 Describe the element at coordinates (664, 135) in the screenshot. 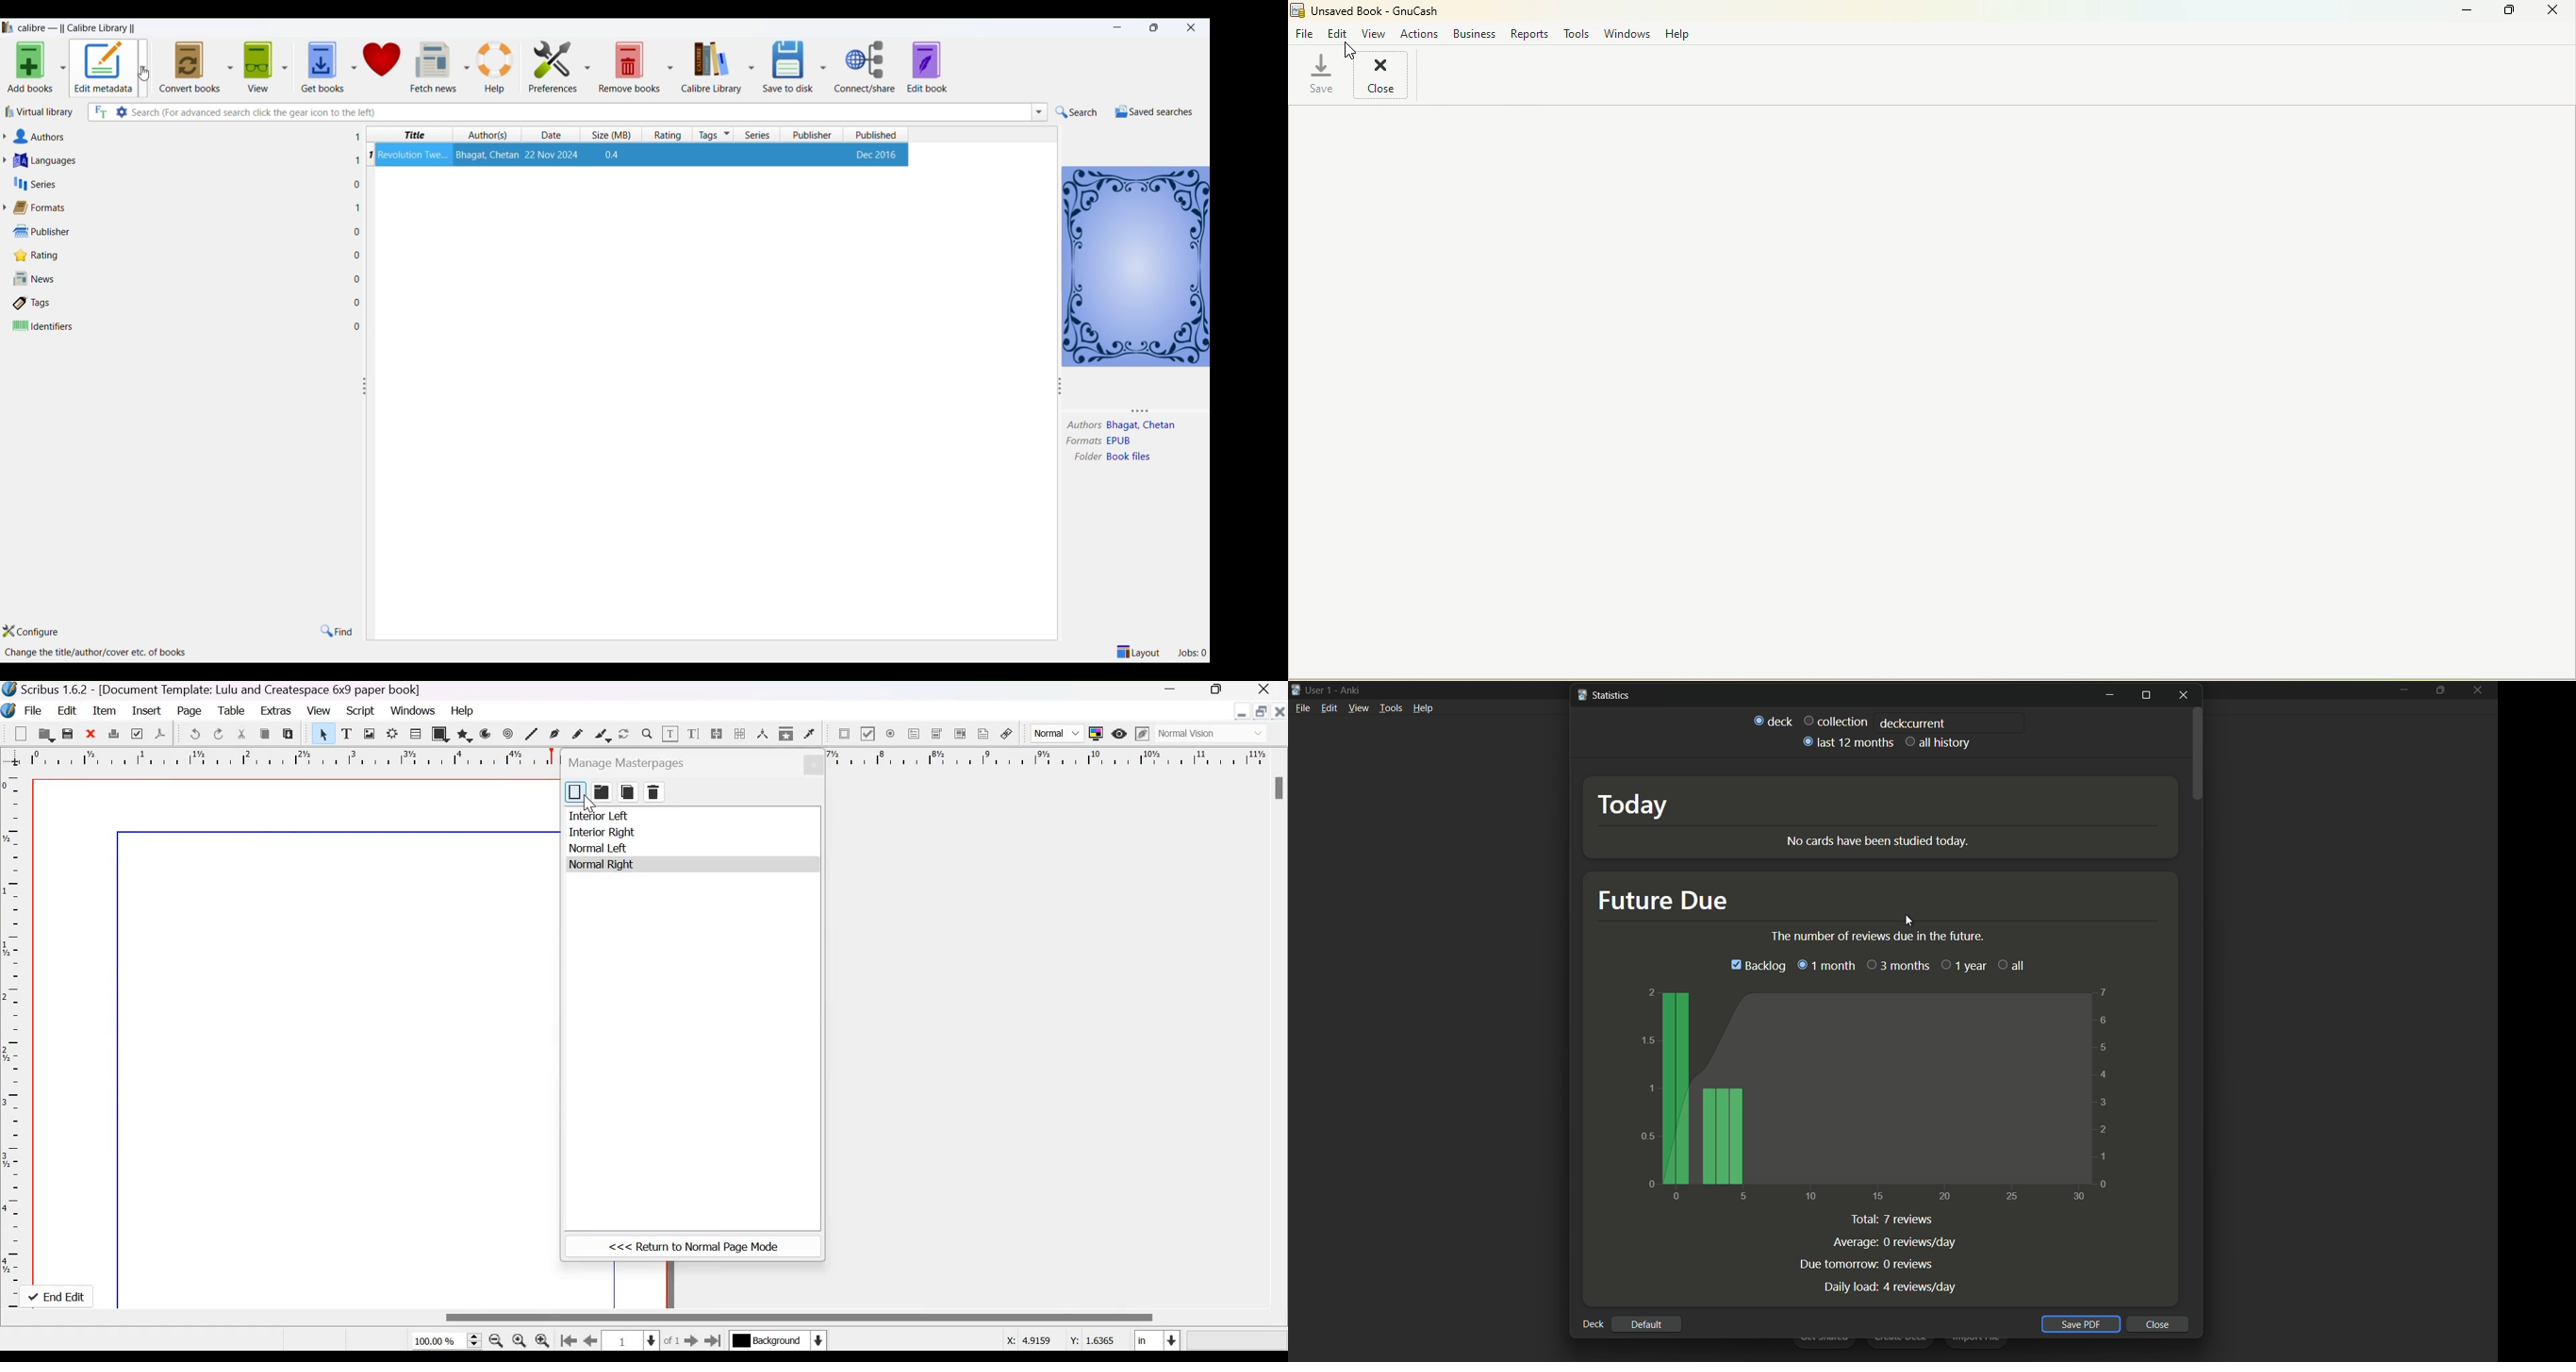

I see `rating` at that location.